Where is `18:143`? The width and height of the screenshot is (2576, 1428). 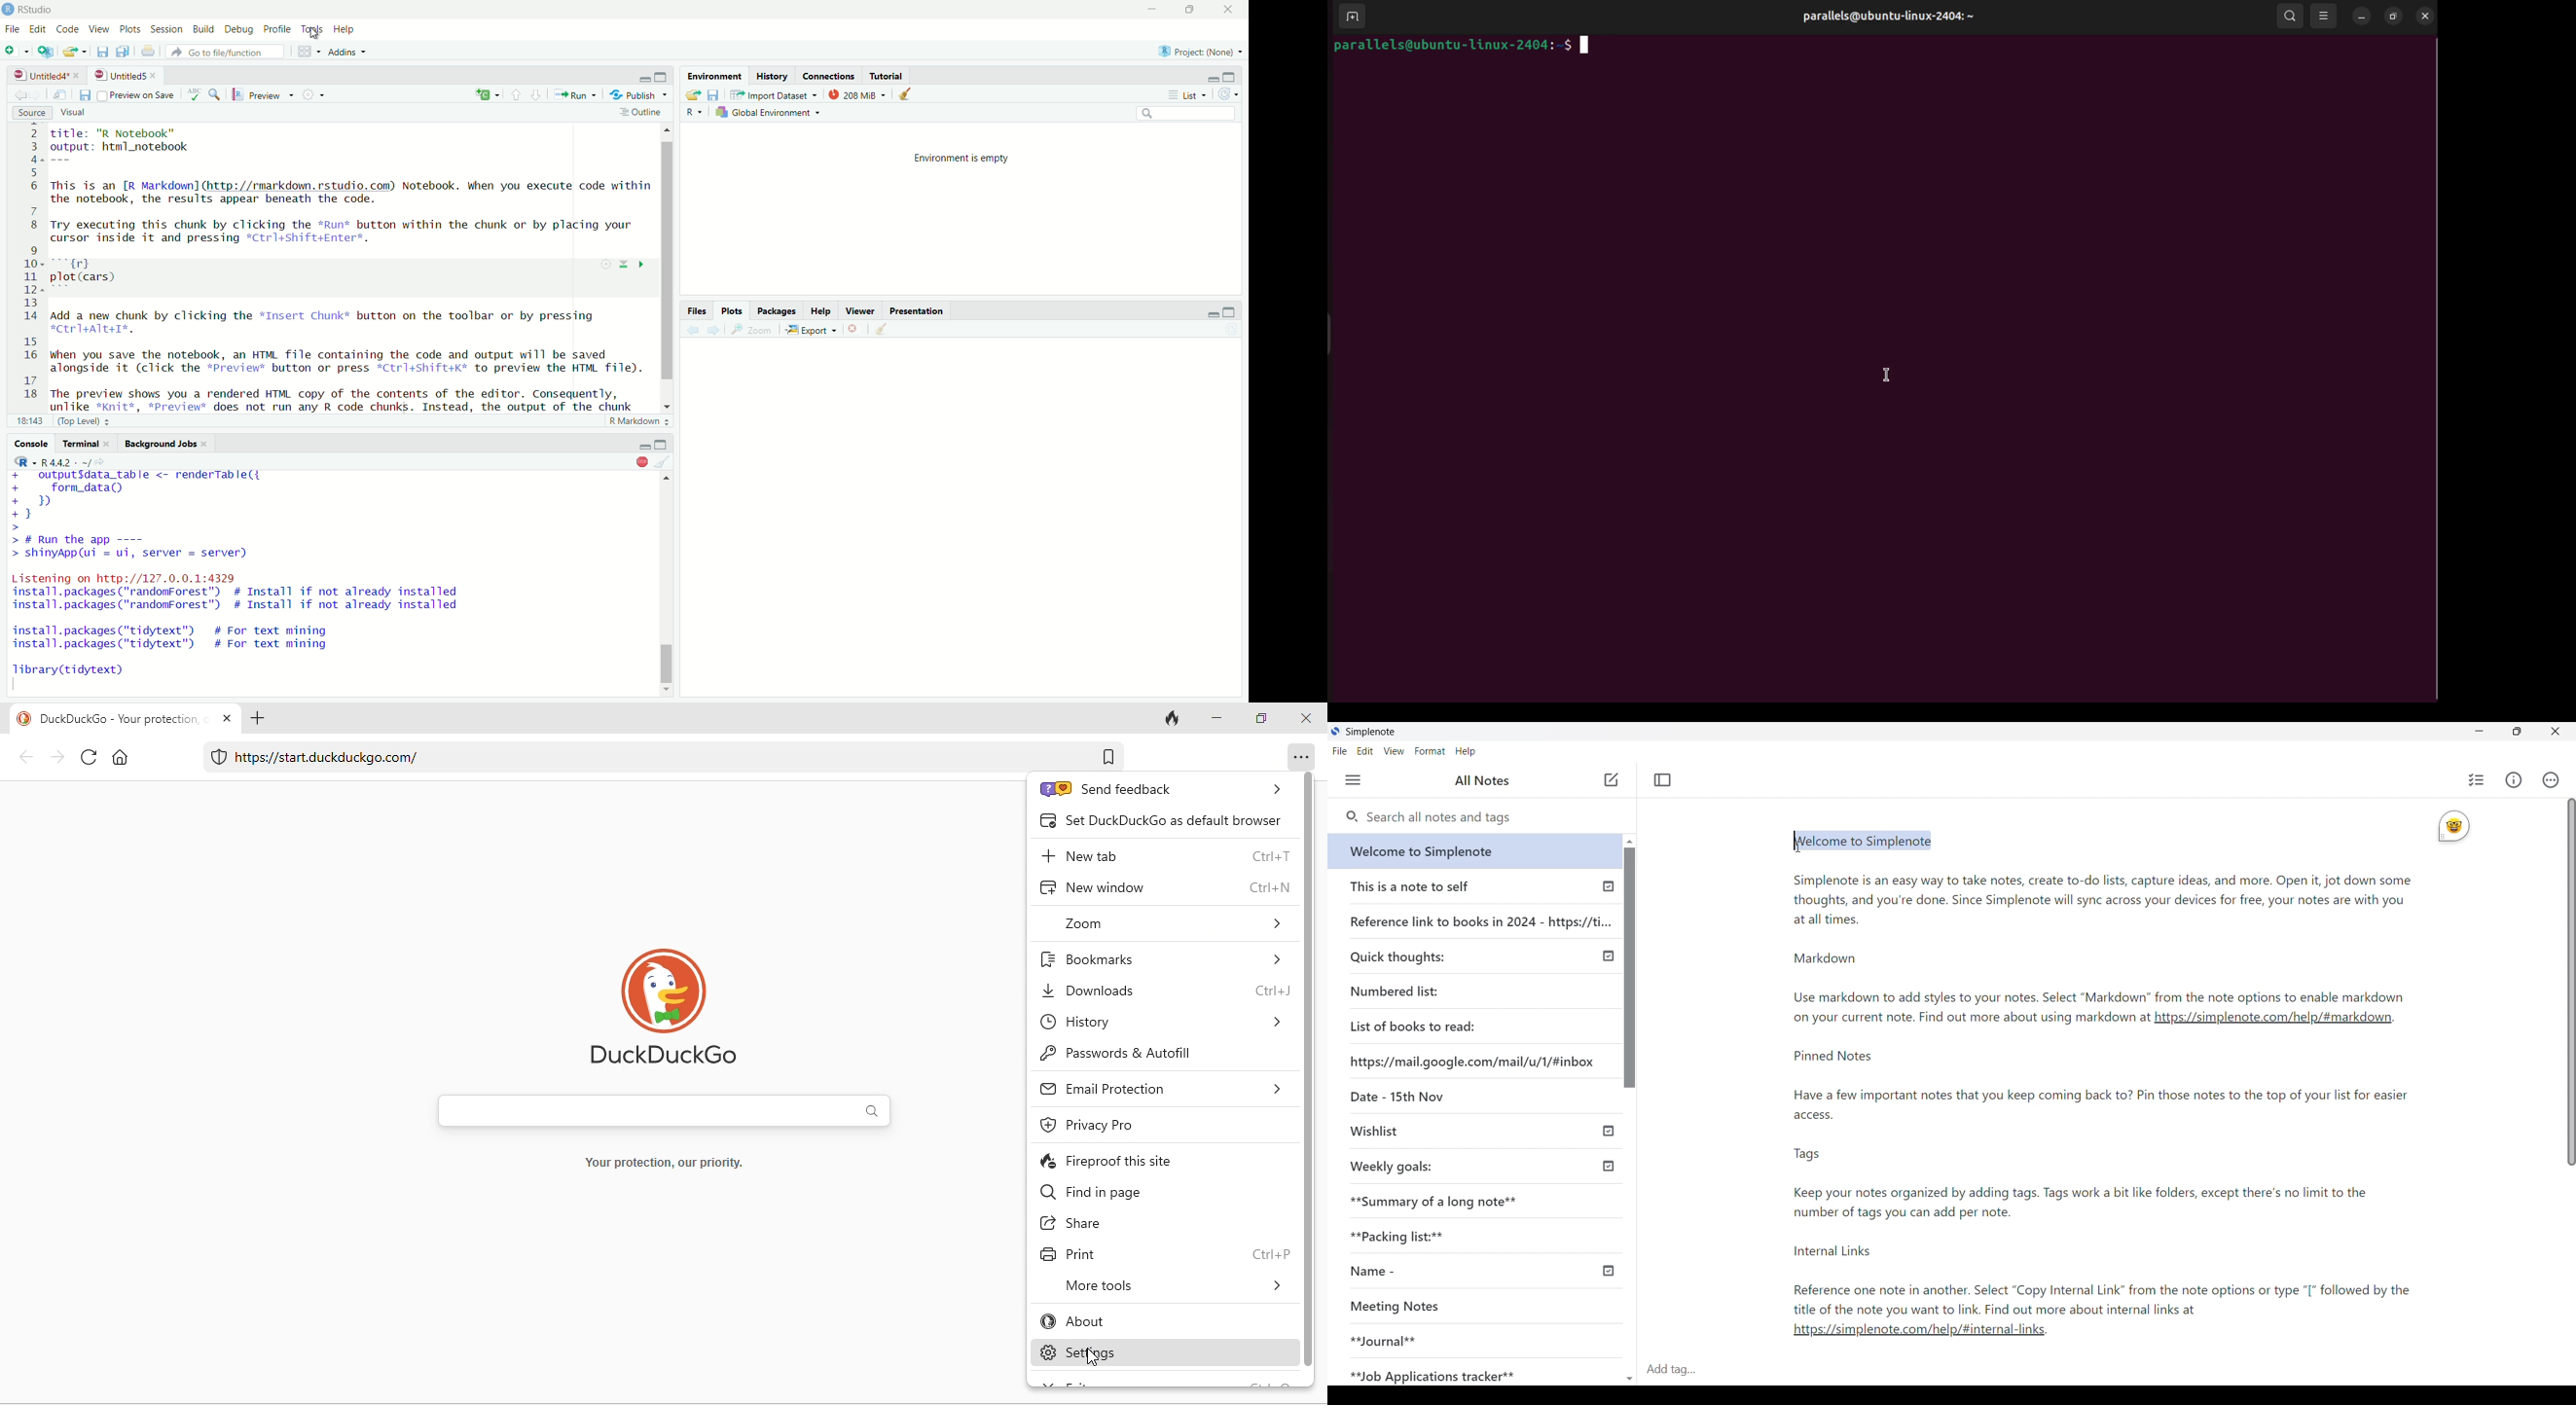
18:143 is located at coordinates (29, 420).